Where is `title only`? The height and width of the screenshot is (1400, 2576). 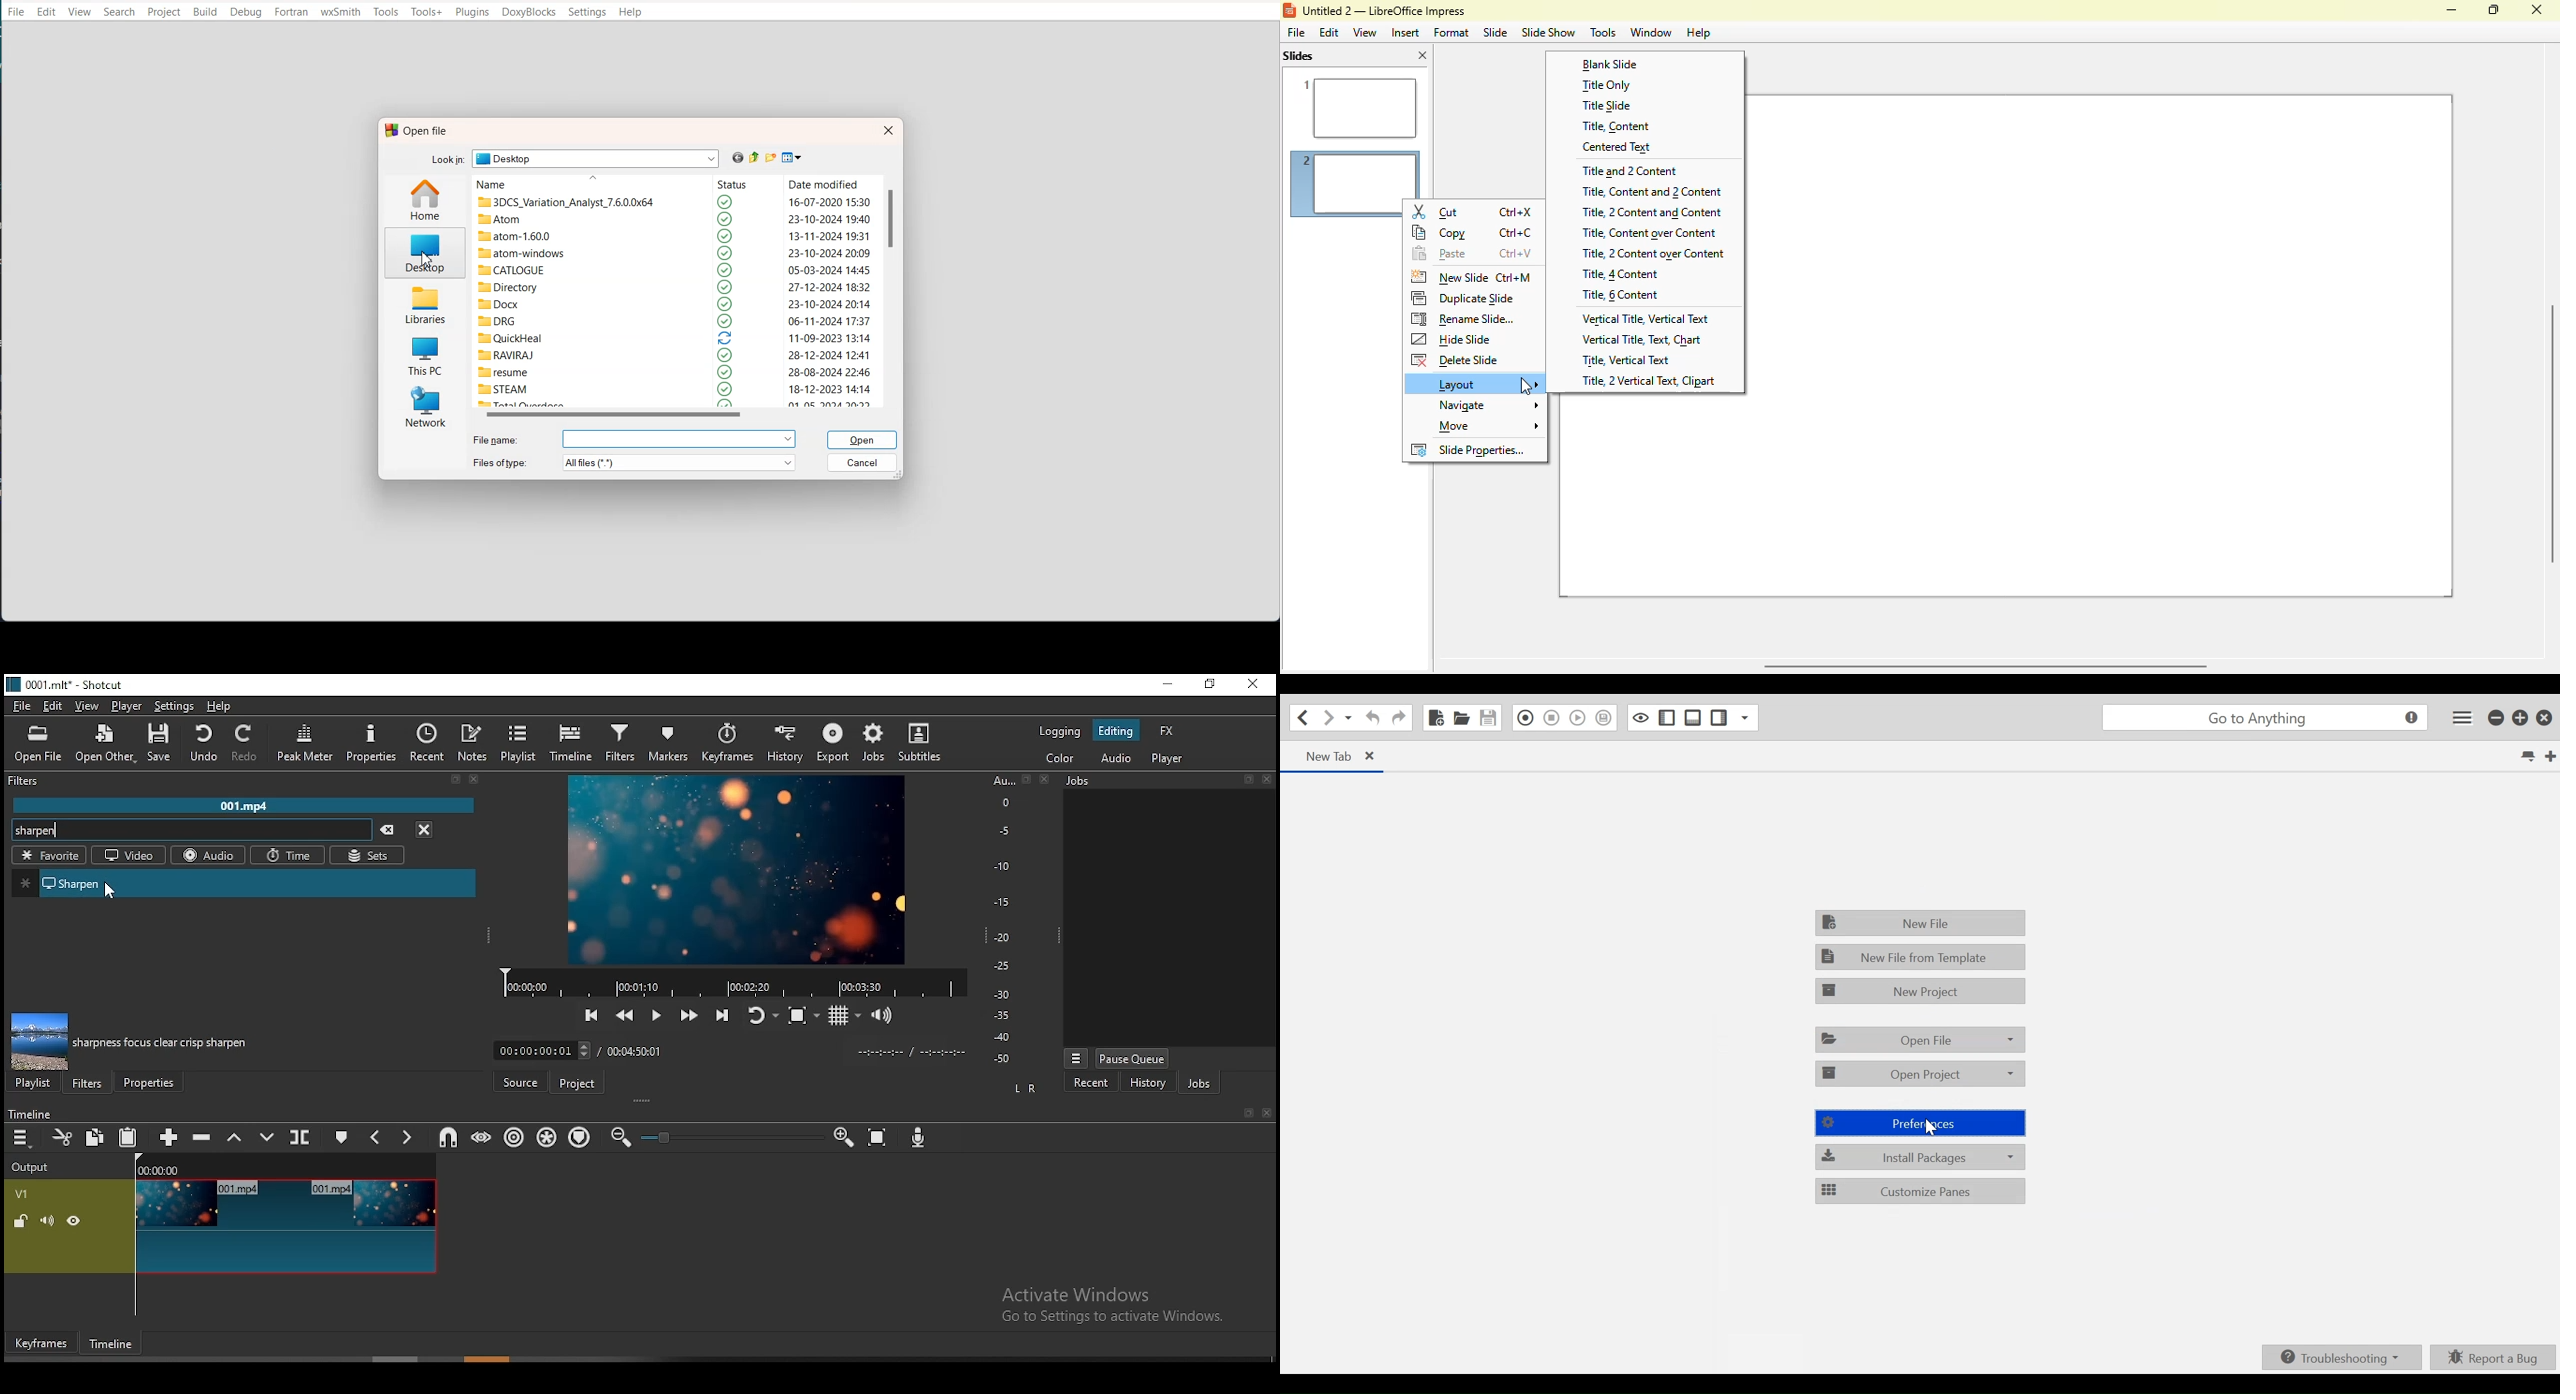 title only is located at coordinates (1607, 86).